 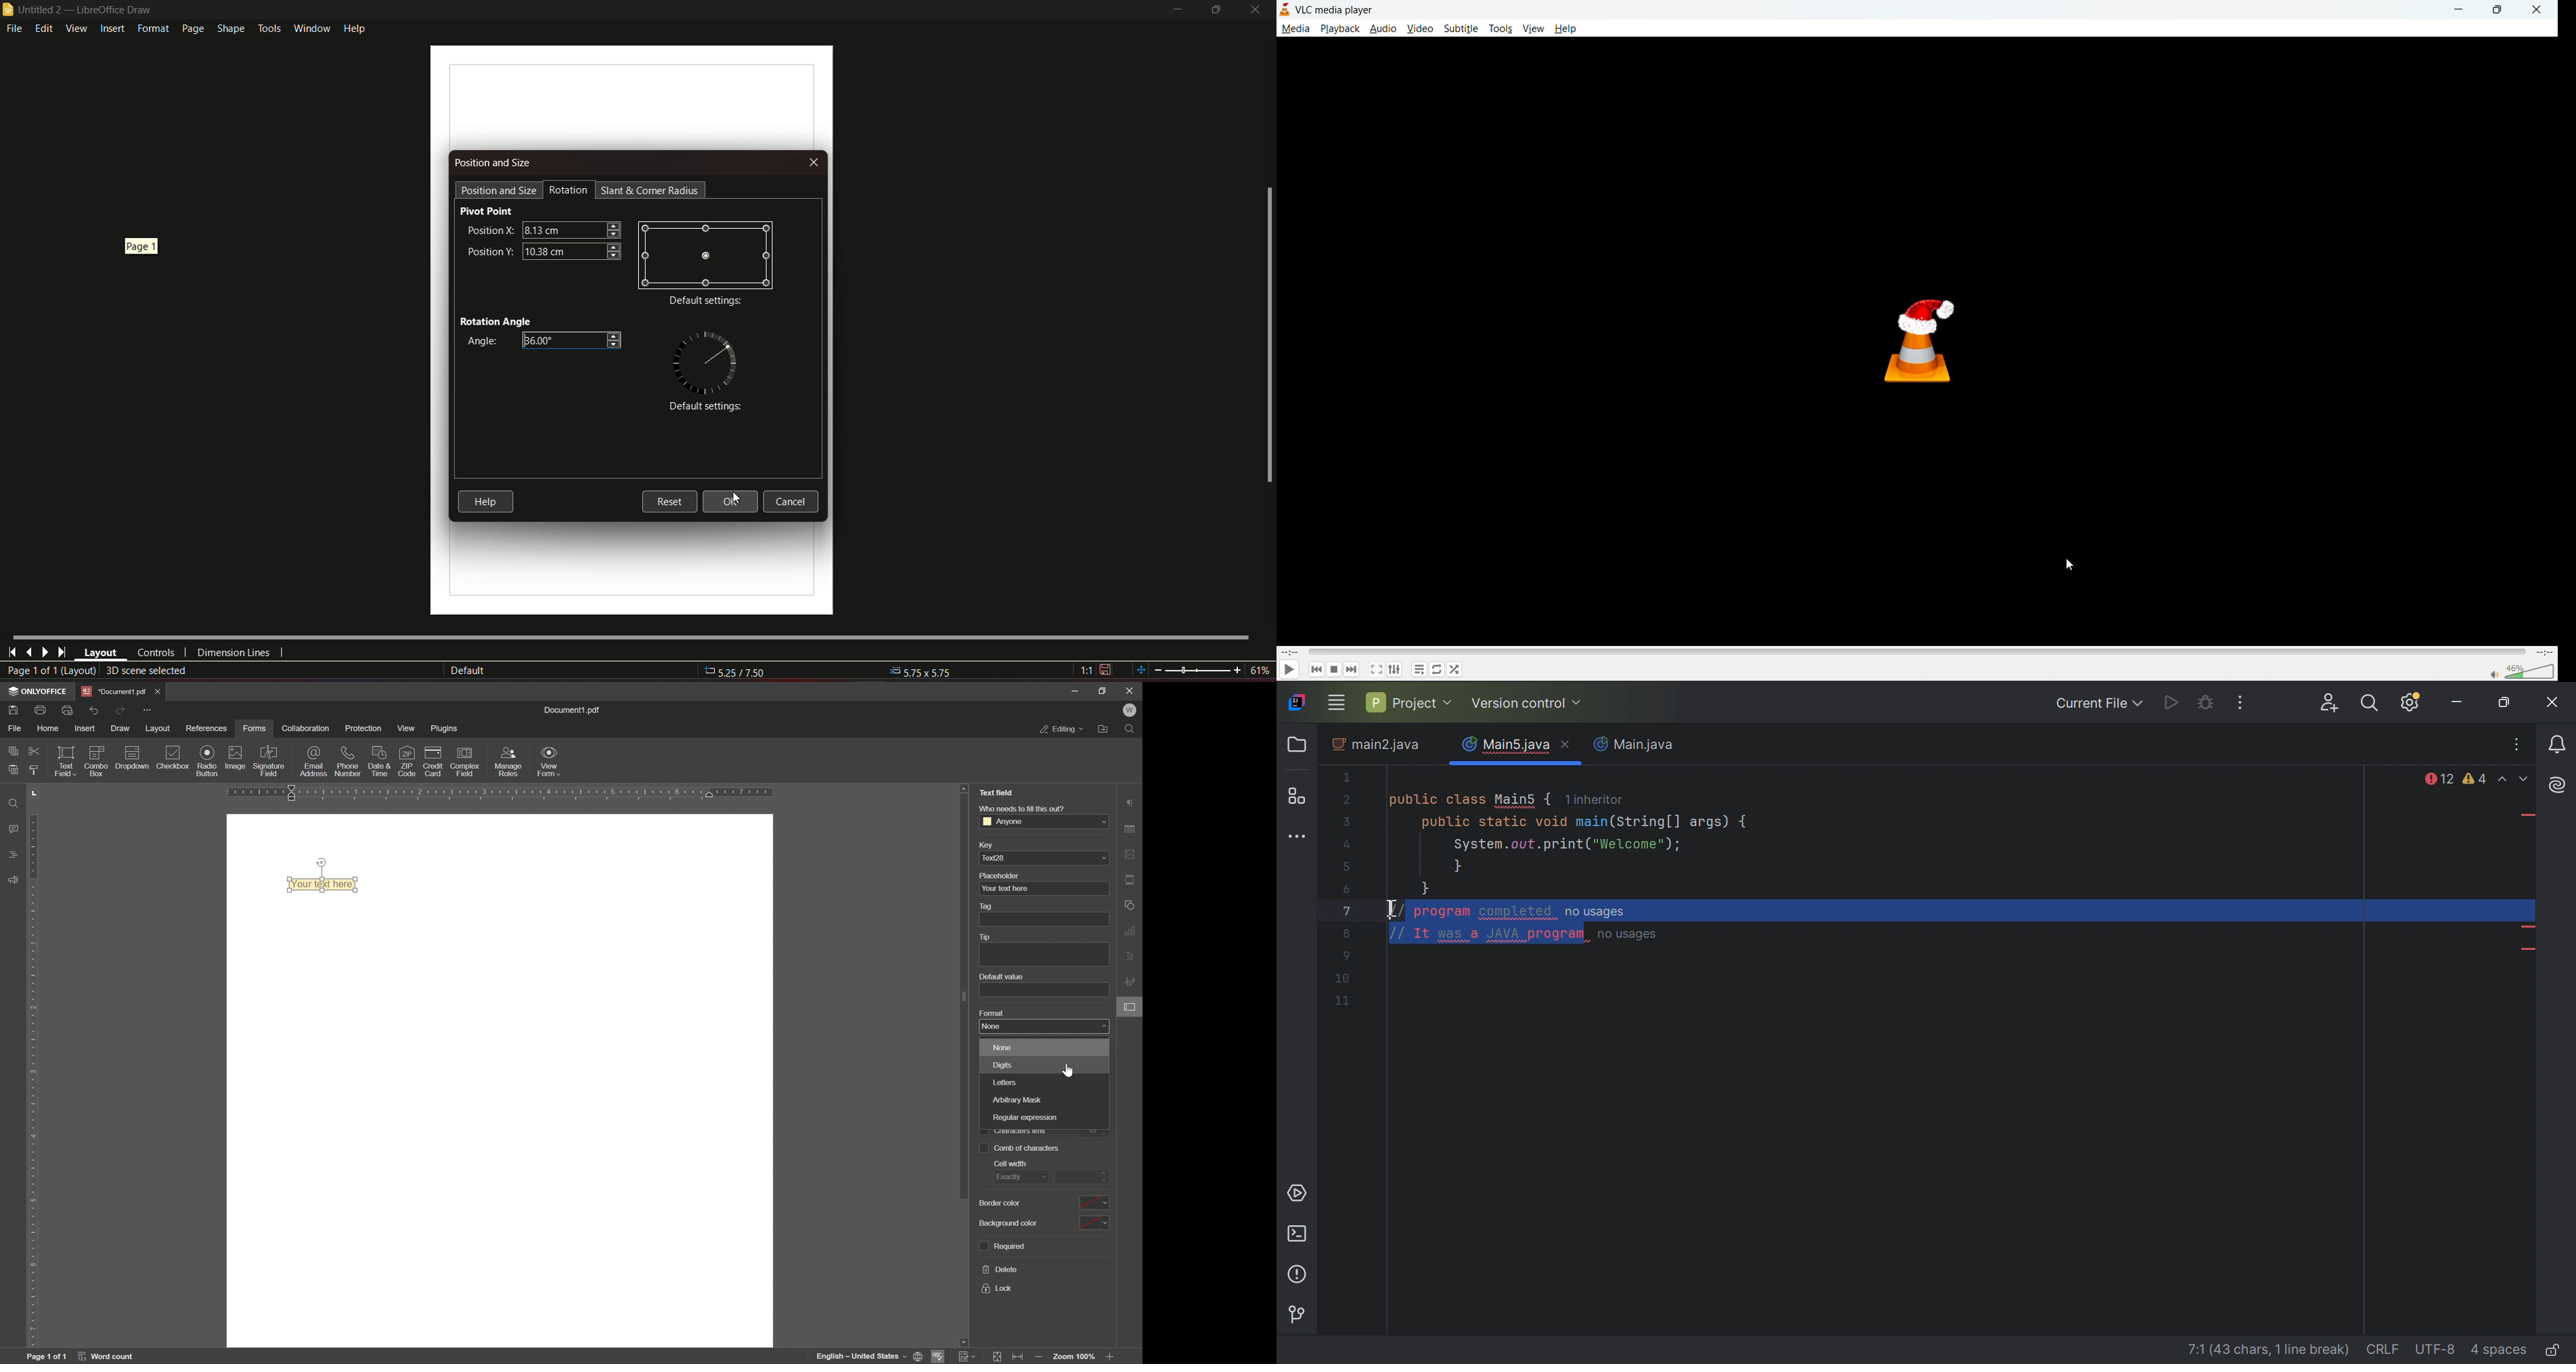 What do you see at coordinates (1594, 912) in the screenshot?
I see `no usages` at bounding box center [1594, 912].